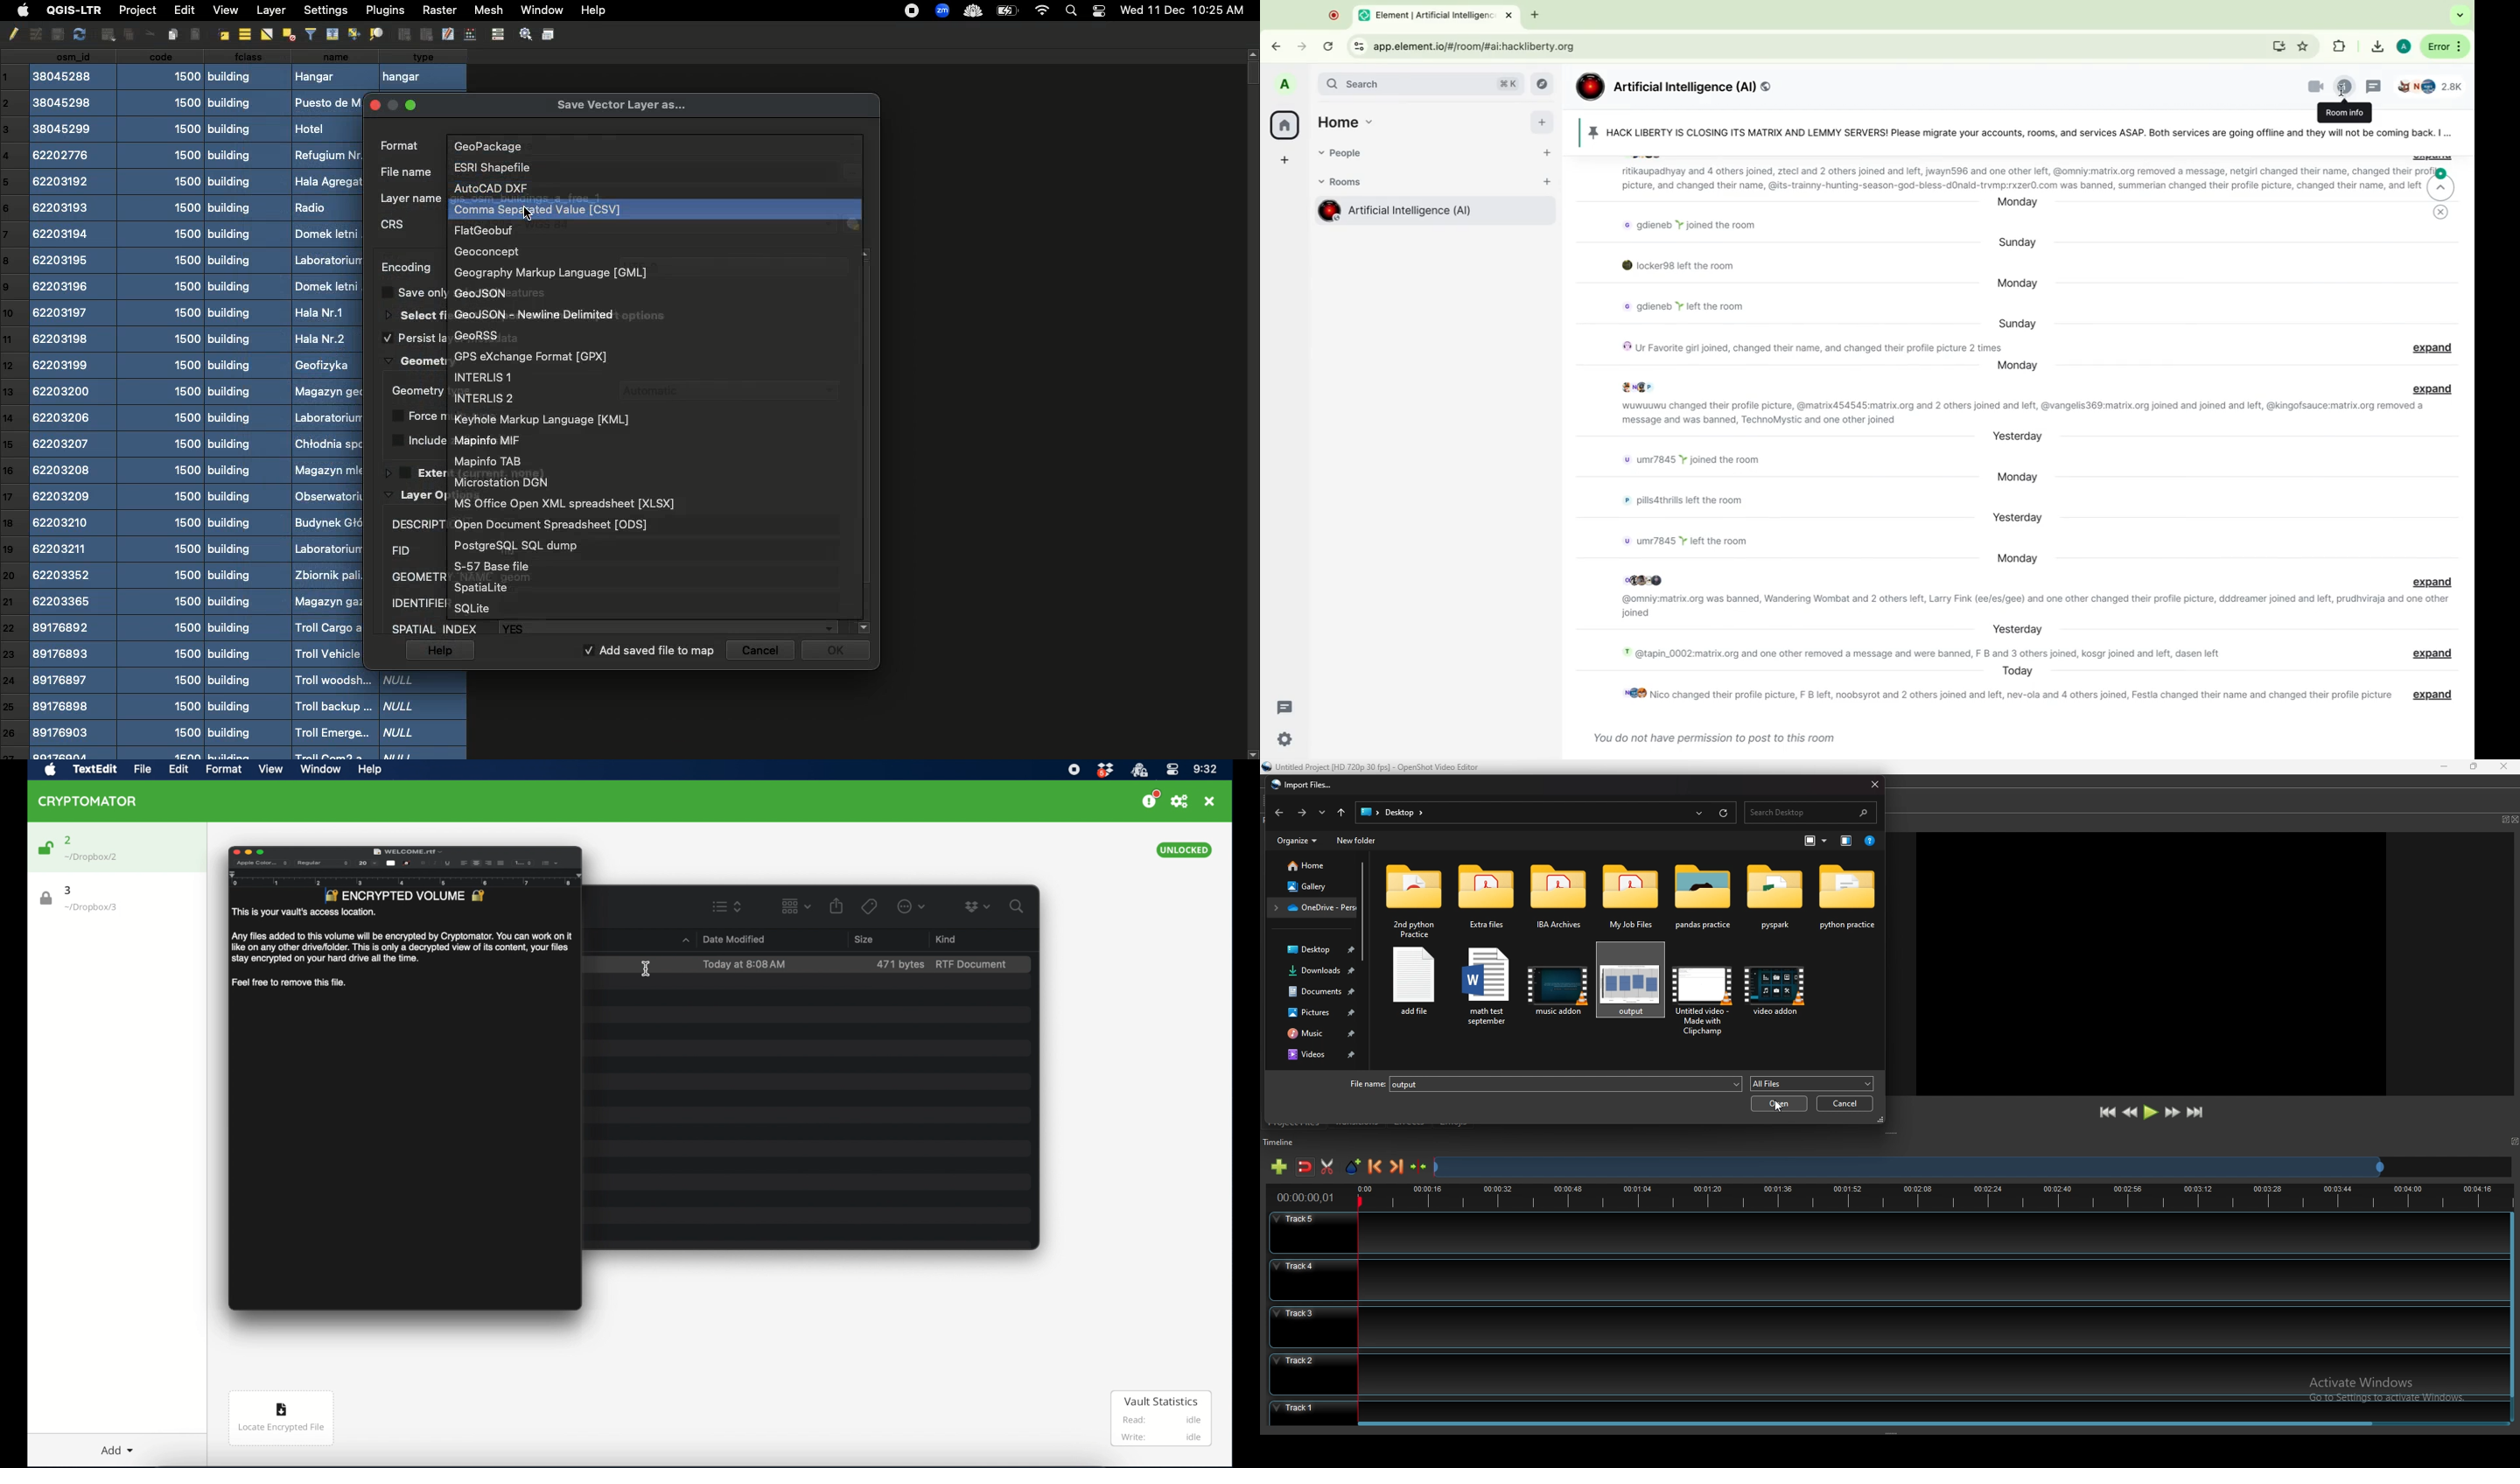 The image size is (2520, 1484). I want to click on expand, so click(2433, 691).